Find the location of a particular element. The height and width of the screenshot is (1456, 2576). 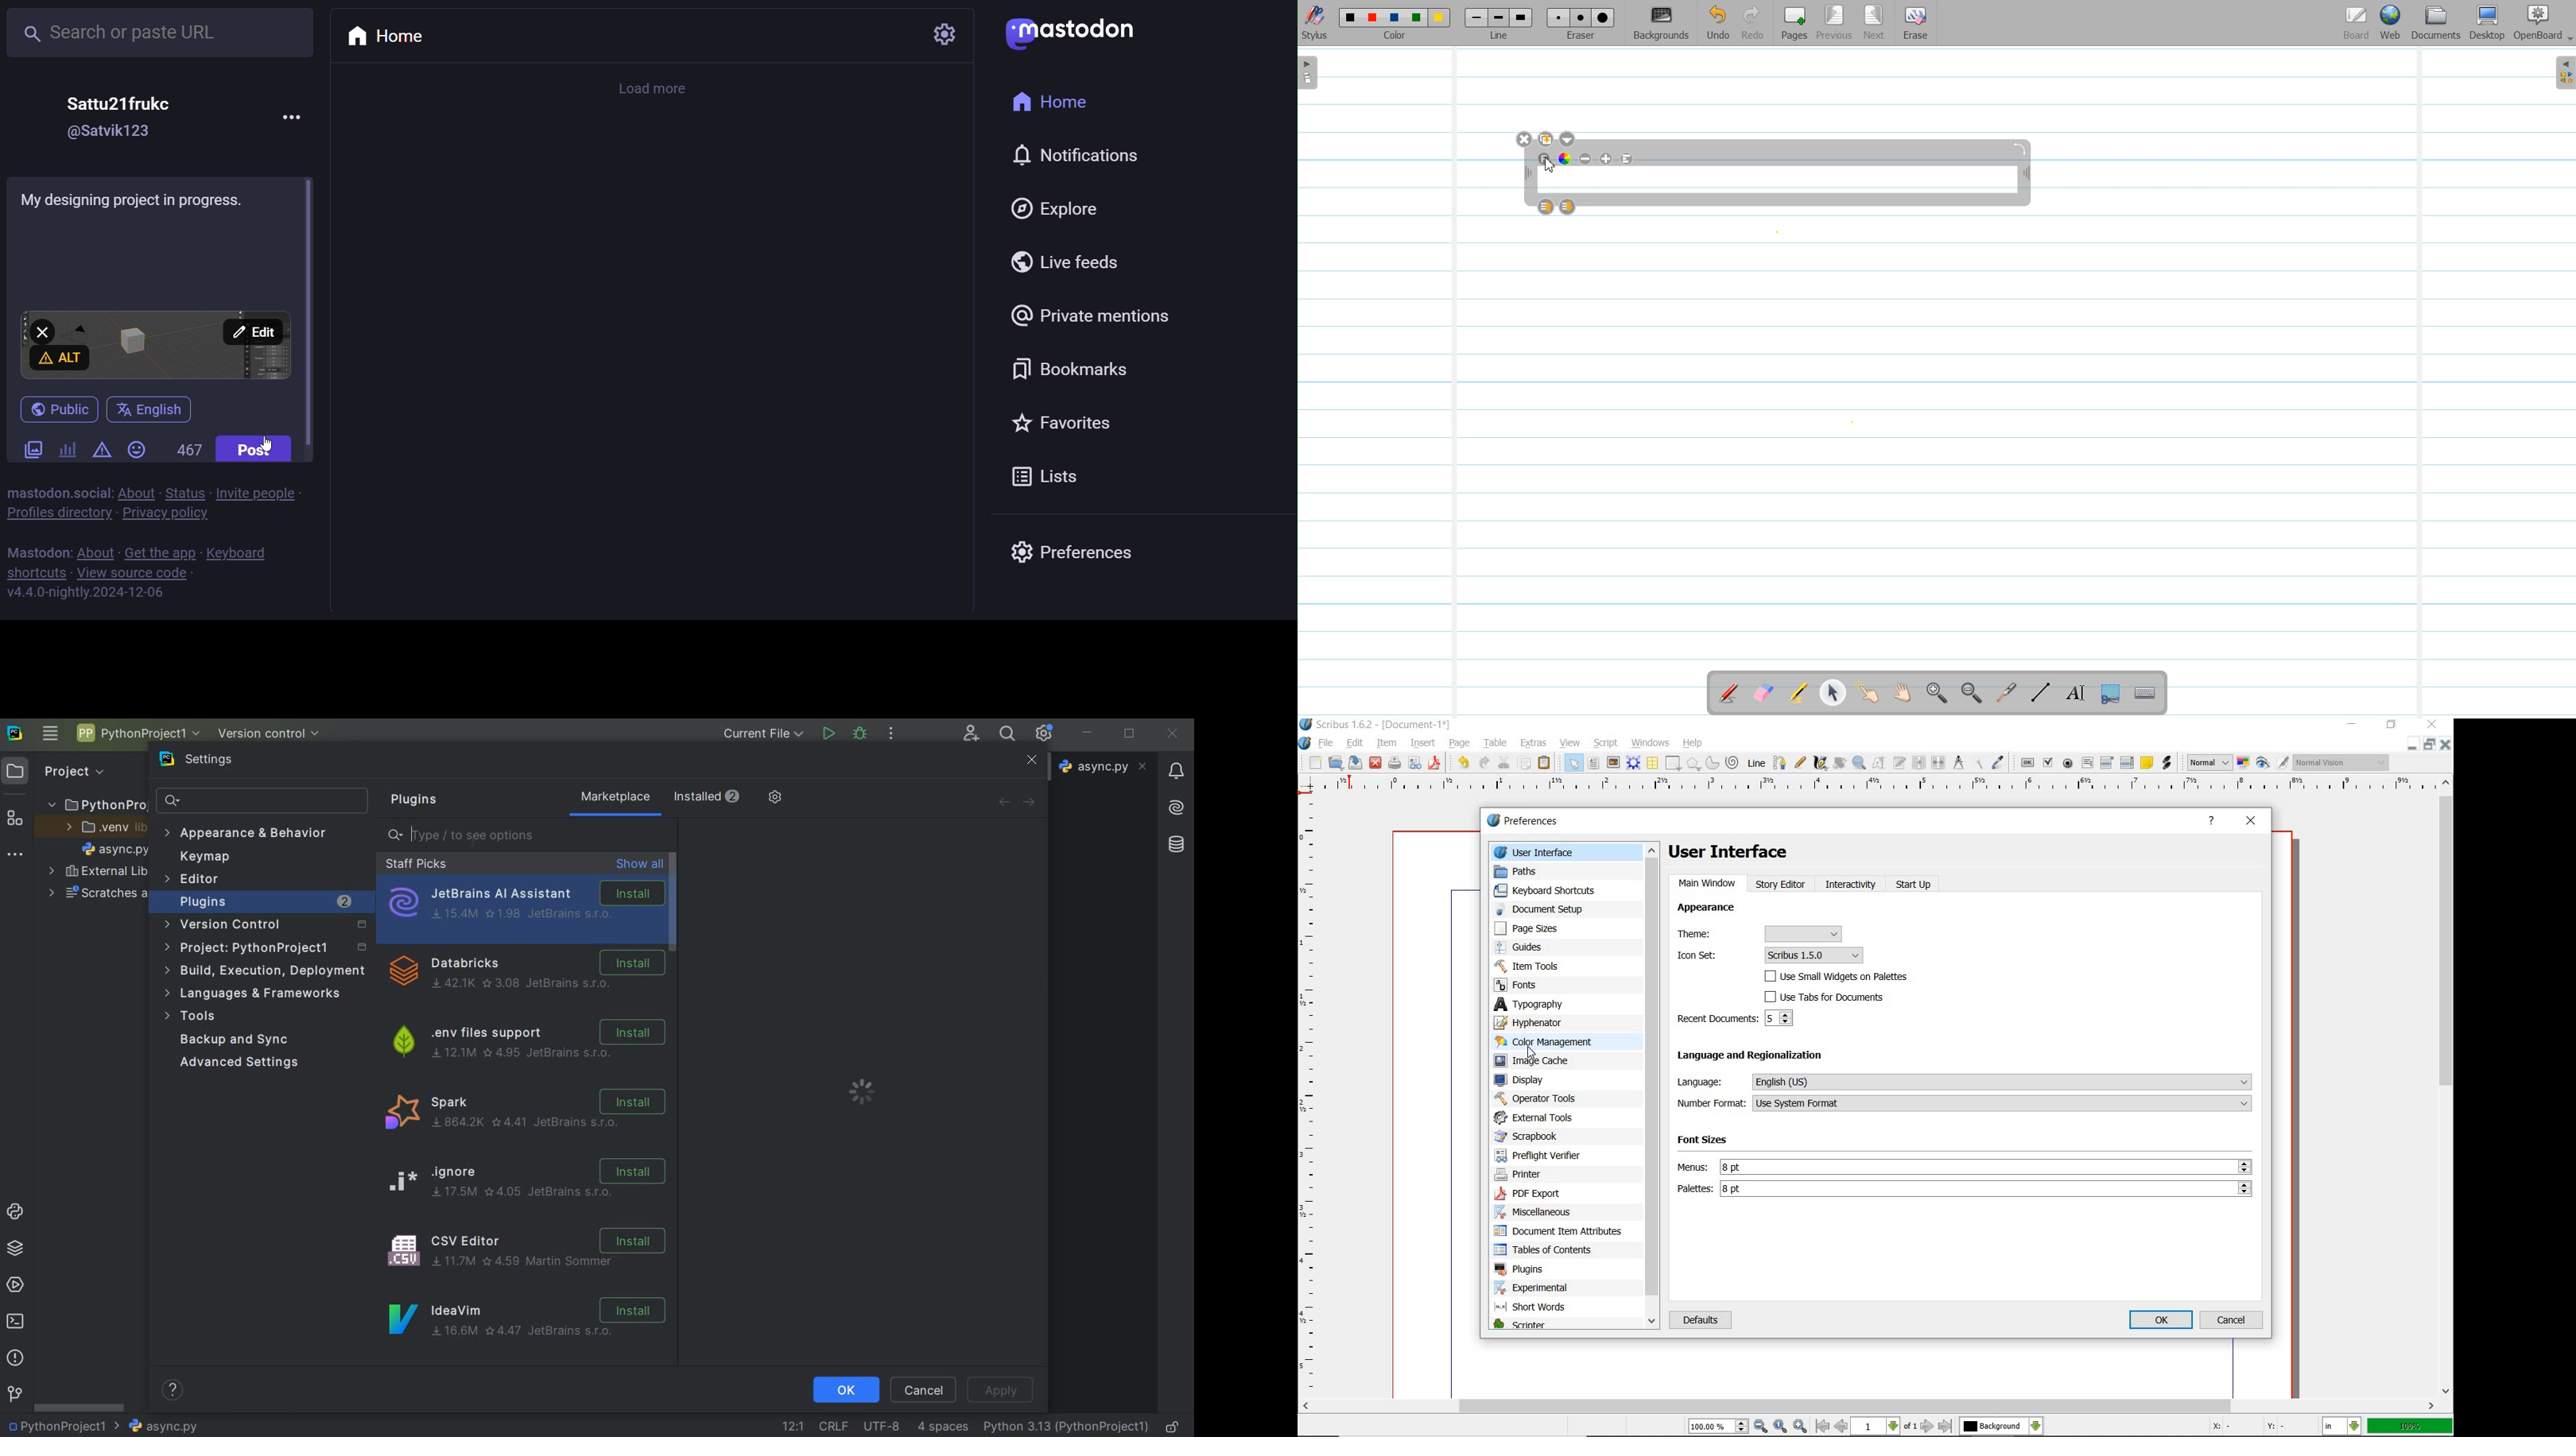

project is located at coordinates (263, 949).